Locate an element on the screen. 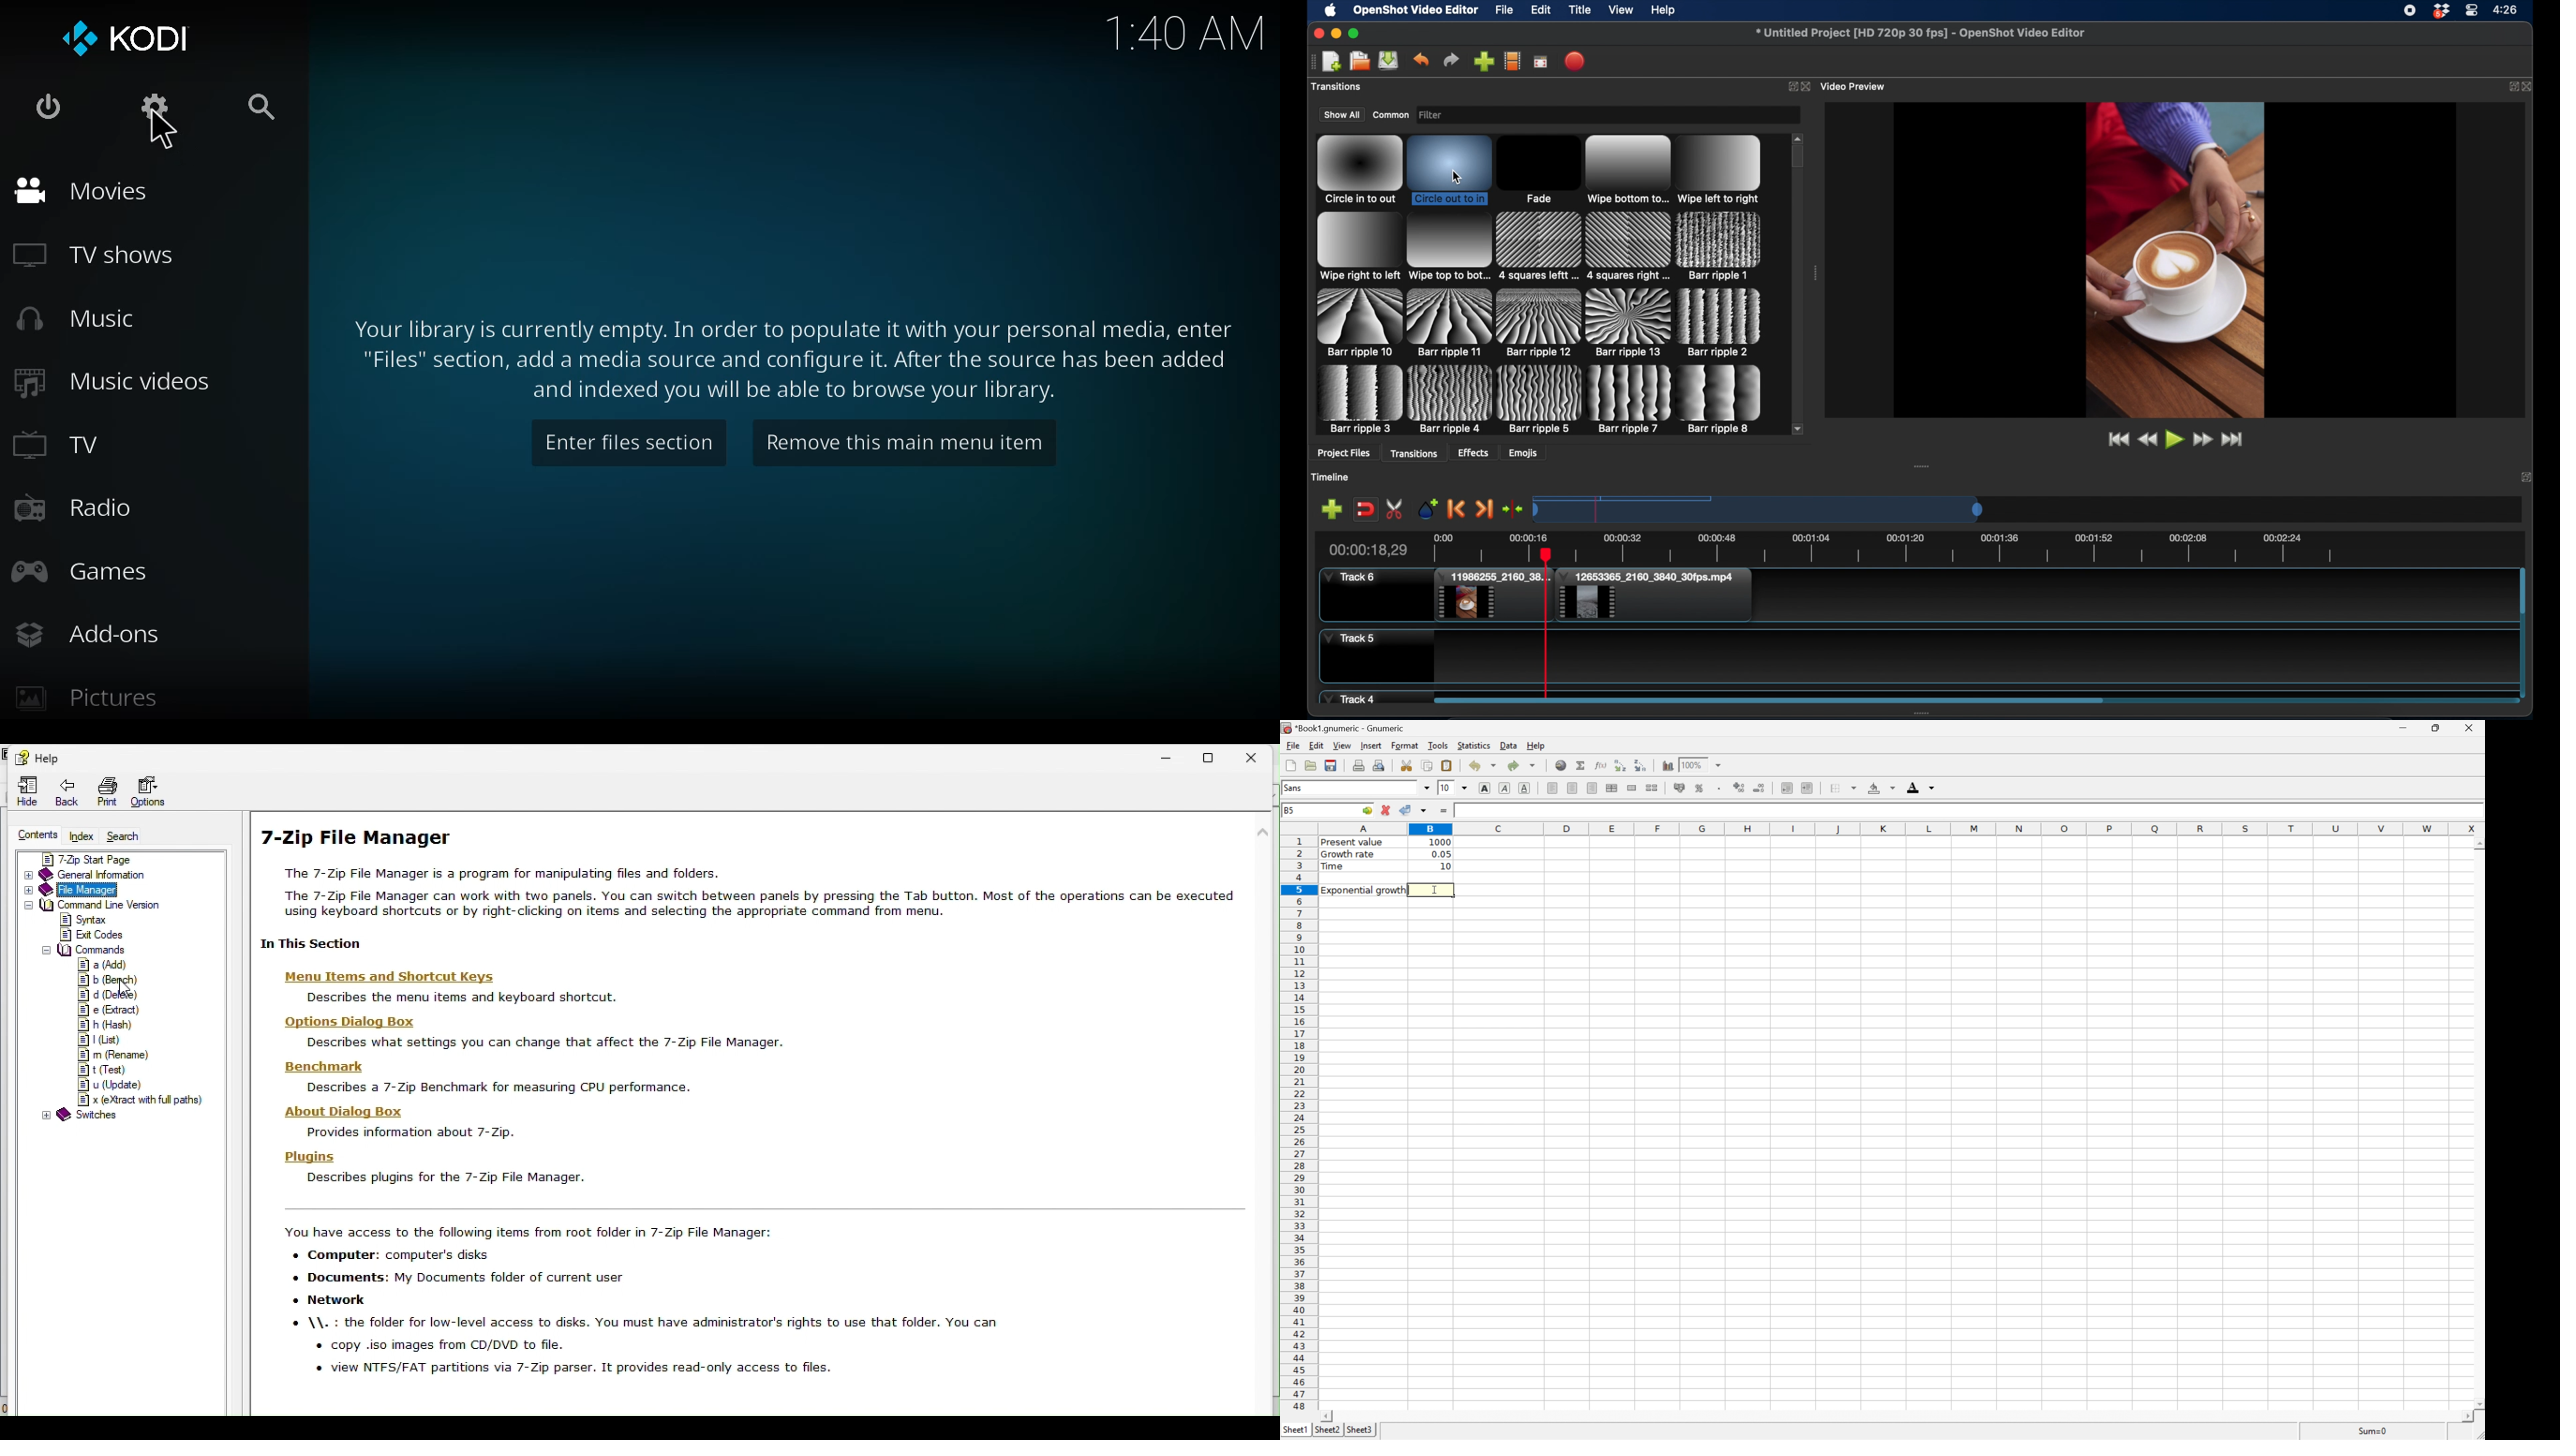 This screenshot has width=2576, height=1456. transition is located at coordinates (1630, 399).